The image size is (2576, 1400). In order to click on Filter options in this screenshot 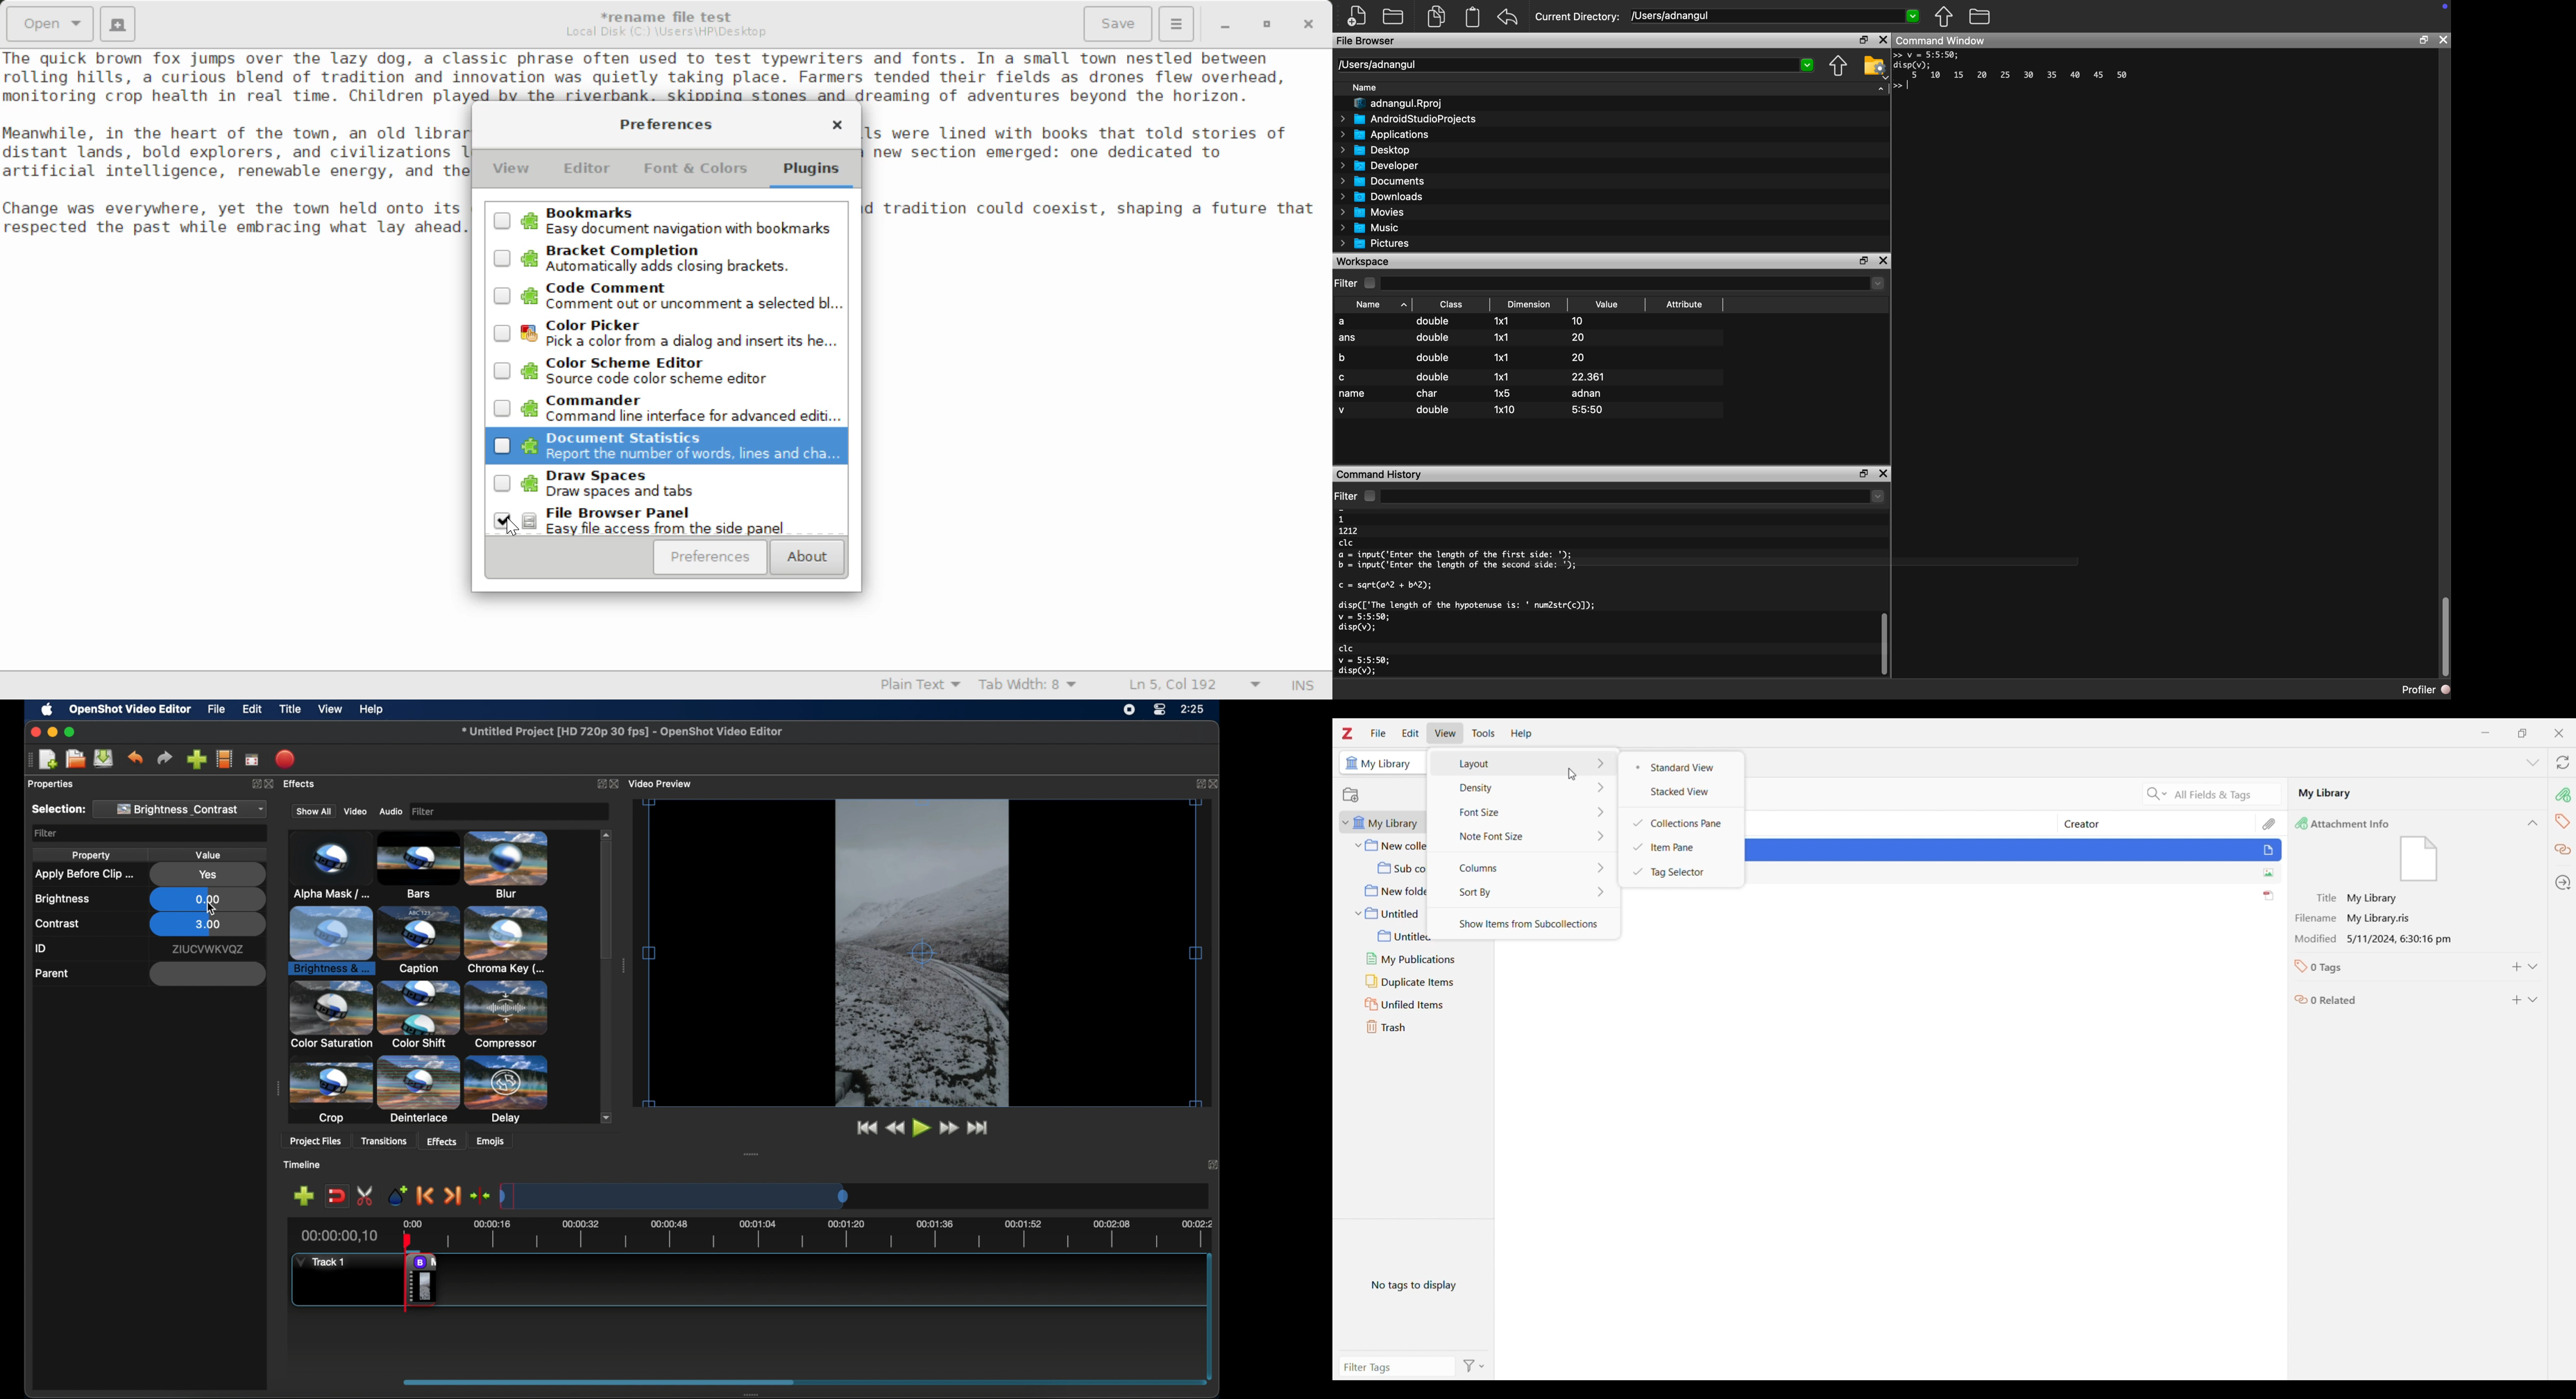, I will do `click(1473, 1365)`.